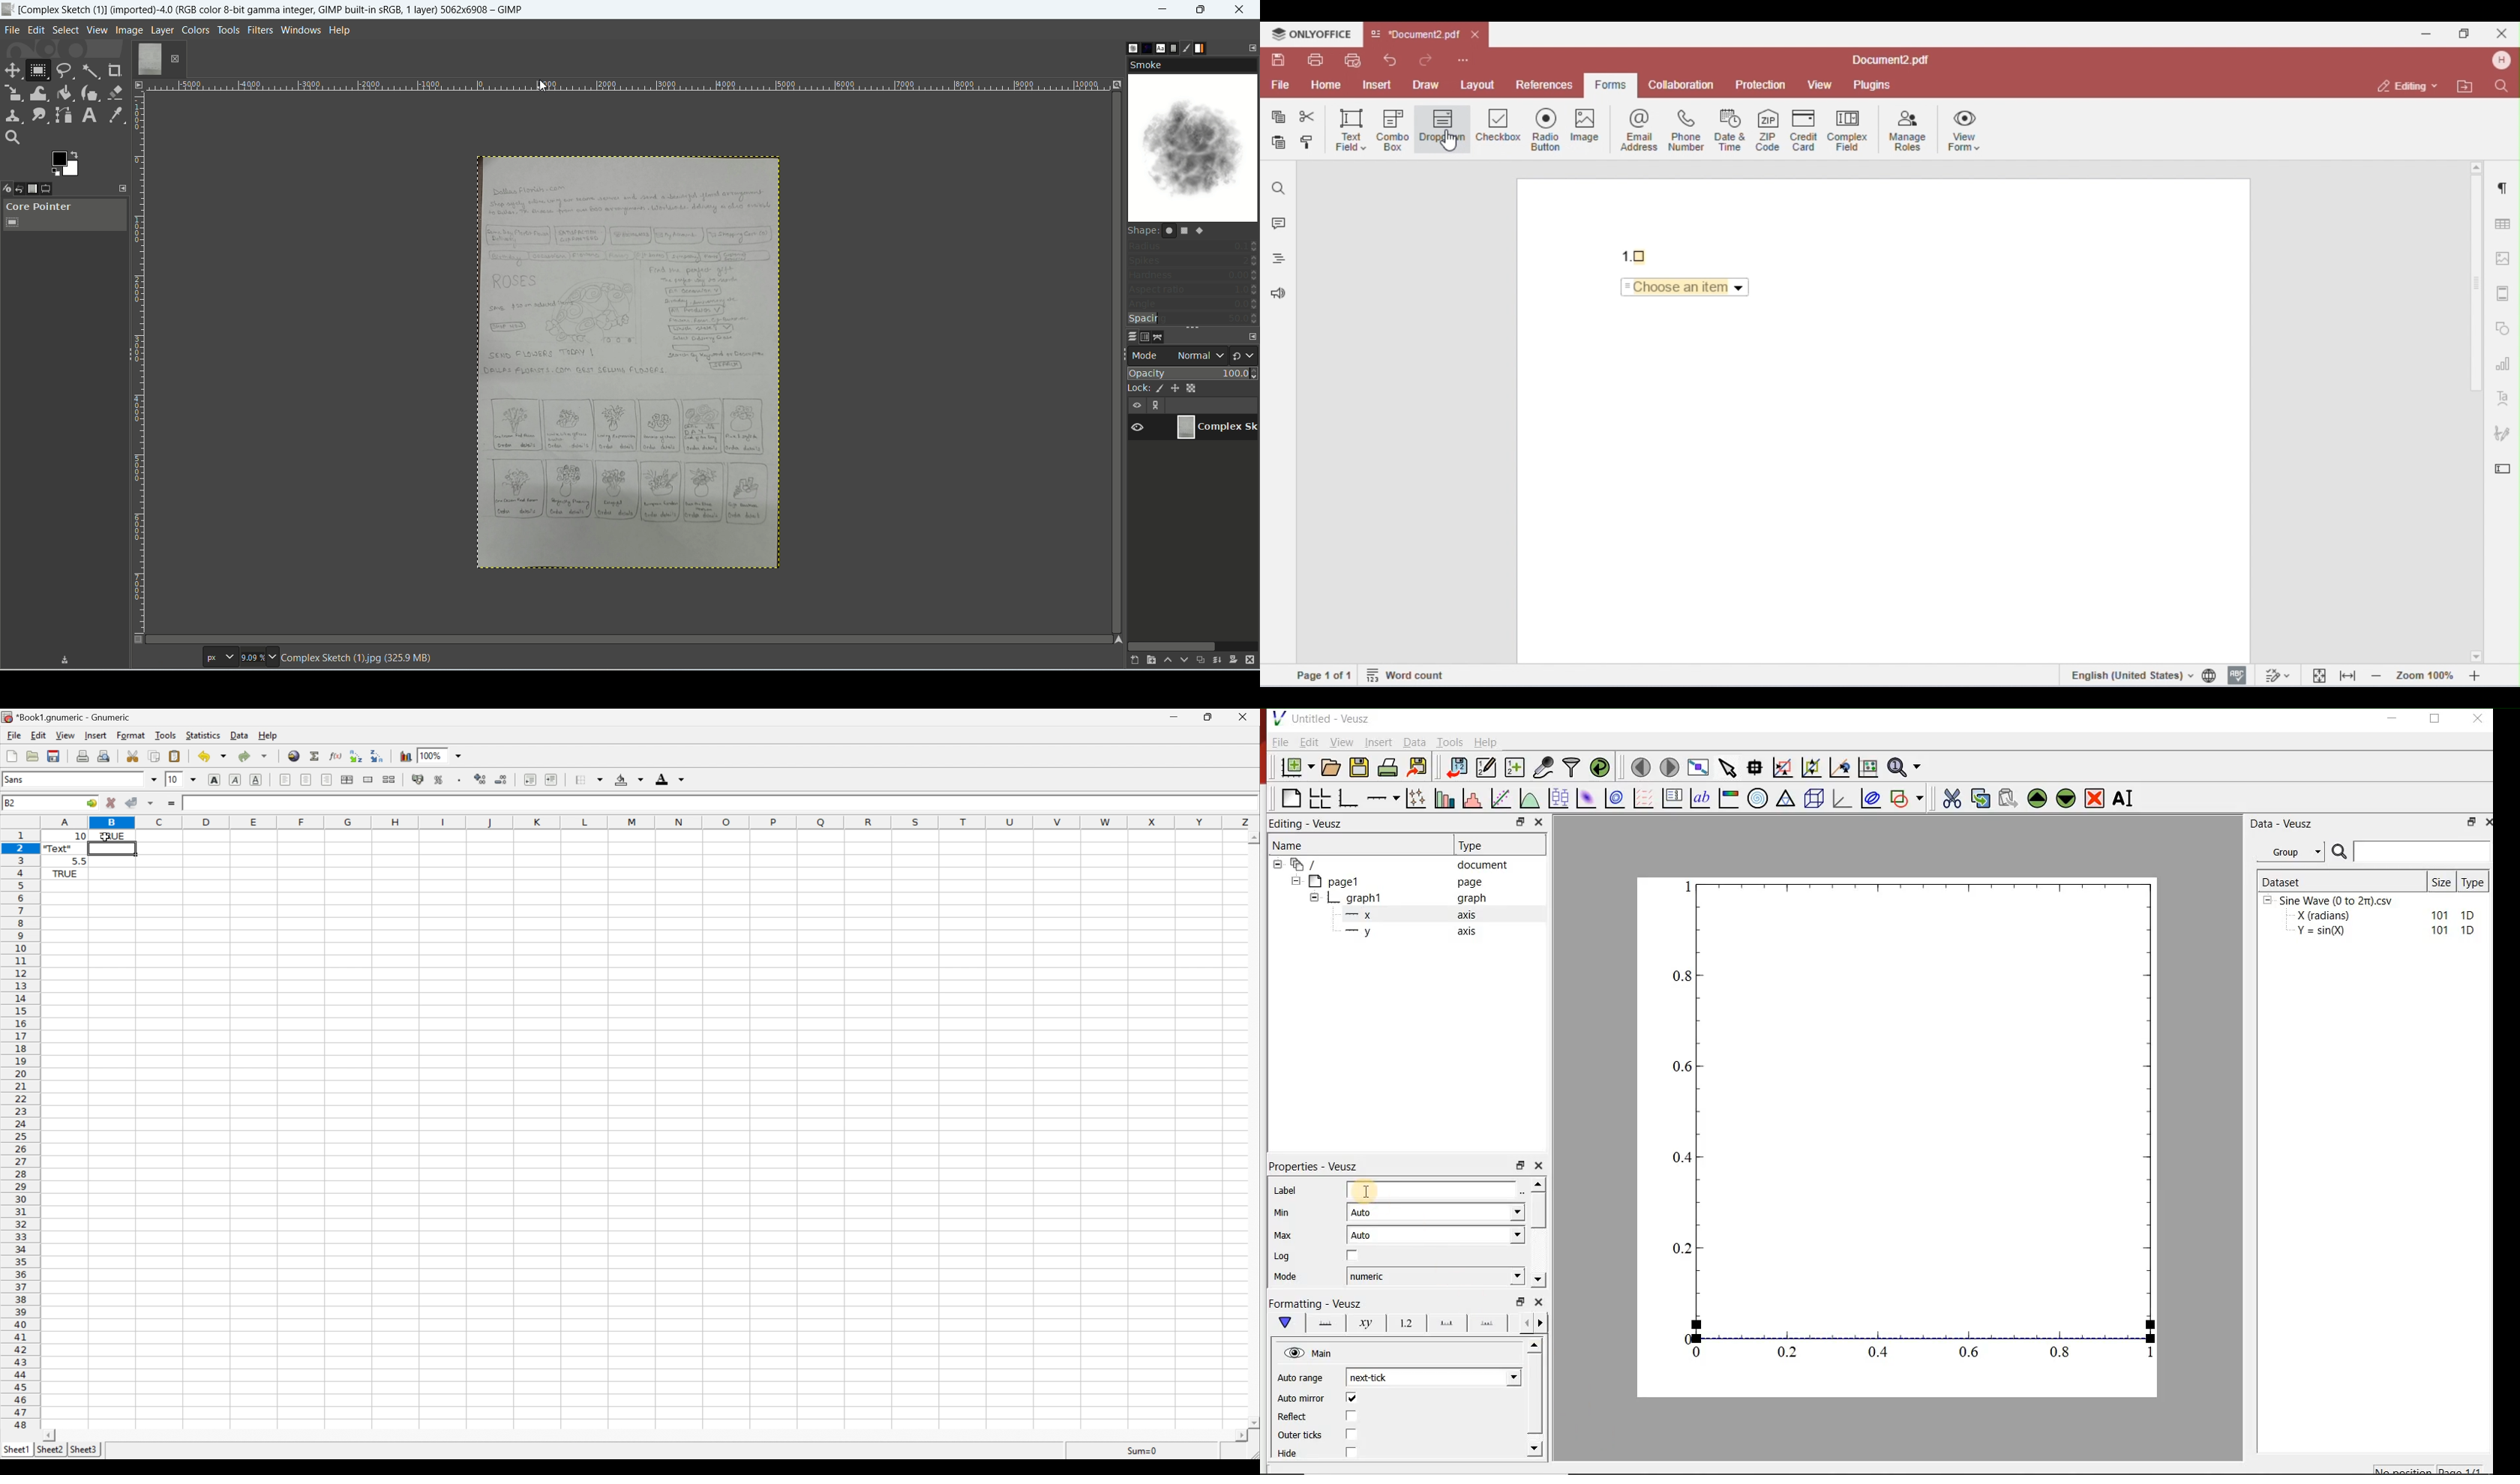 The height and width of the screenshot is (1484, 2520). Describe the element at coordinates (15, 778) in the screenshot. I see `Sans` at that location.